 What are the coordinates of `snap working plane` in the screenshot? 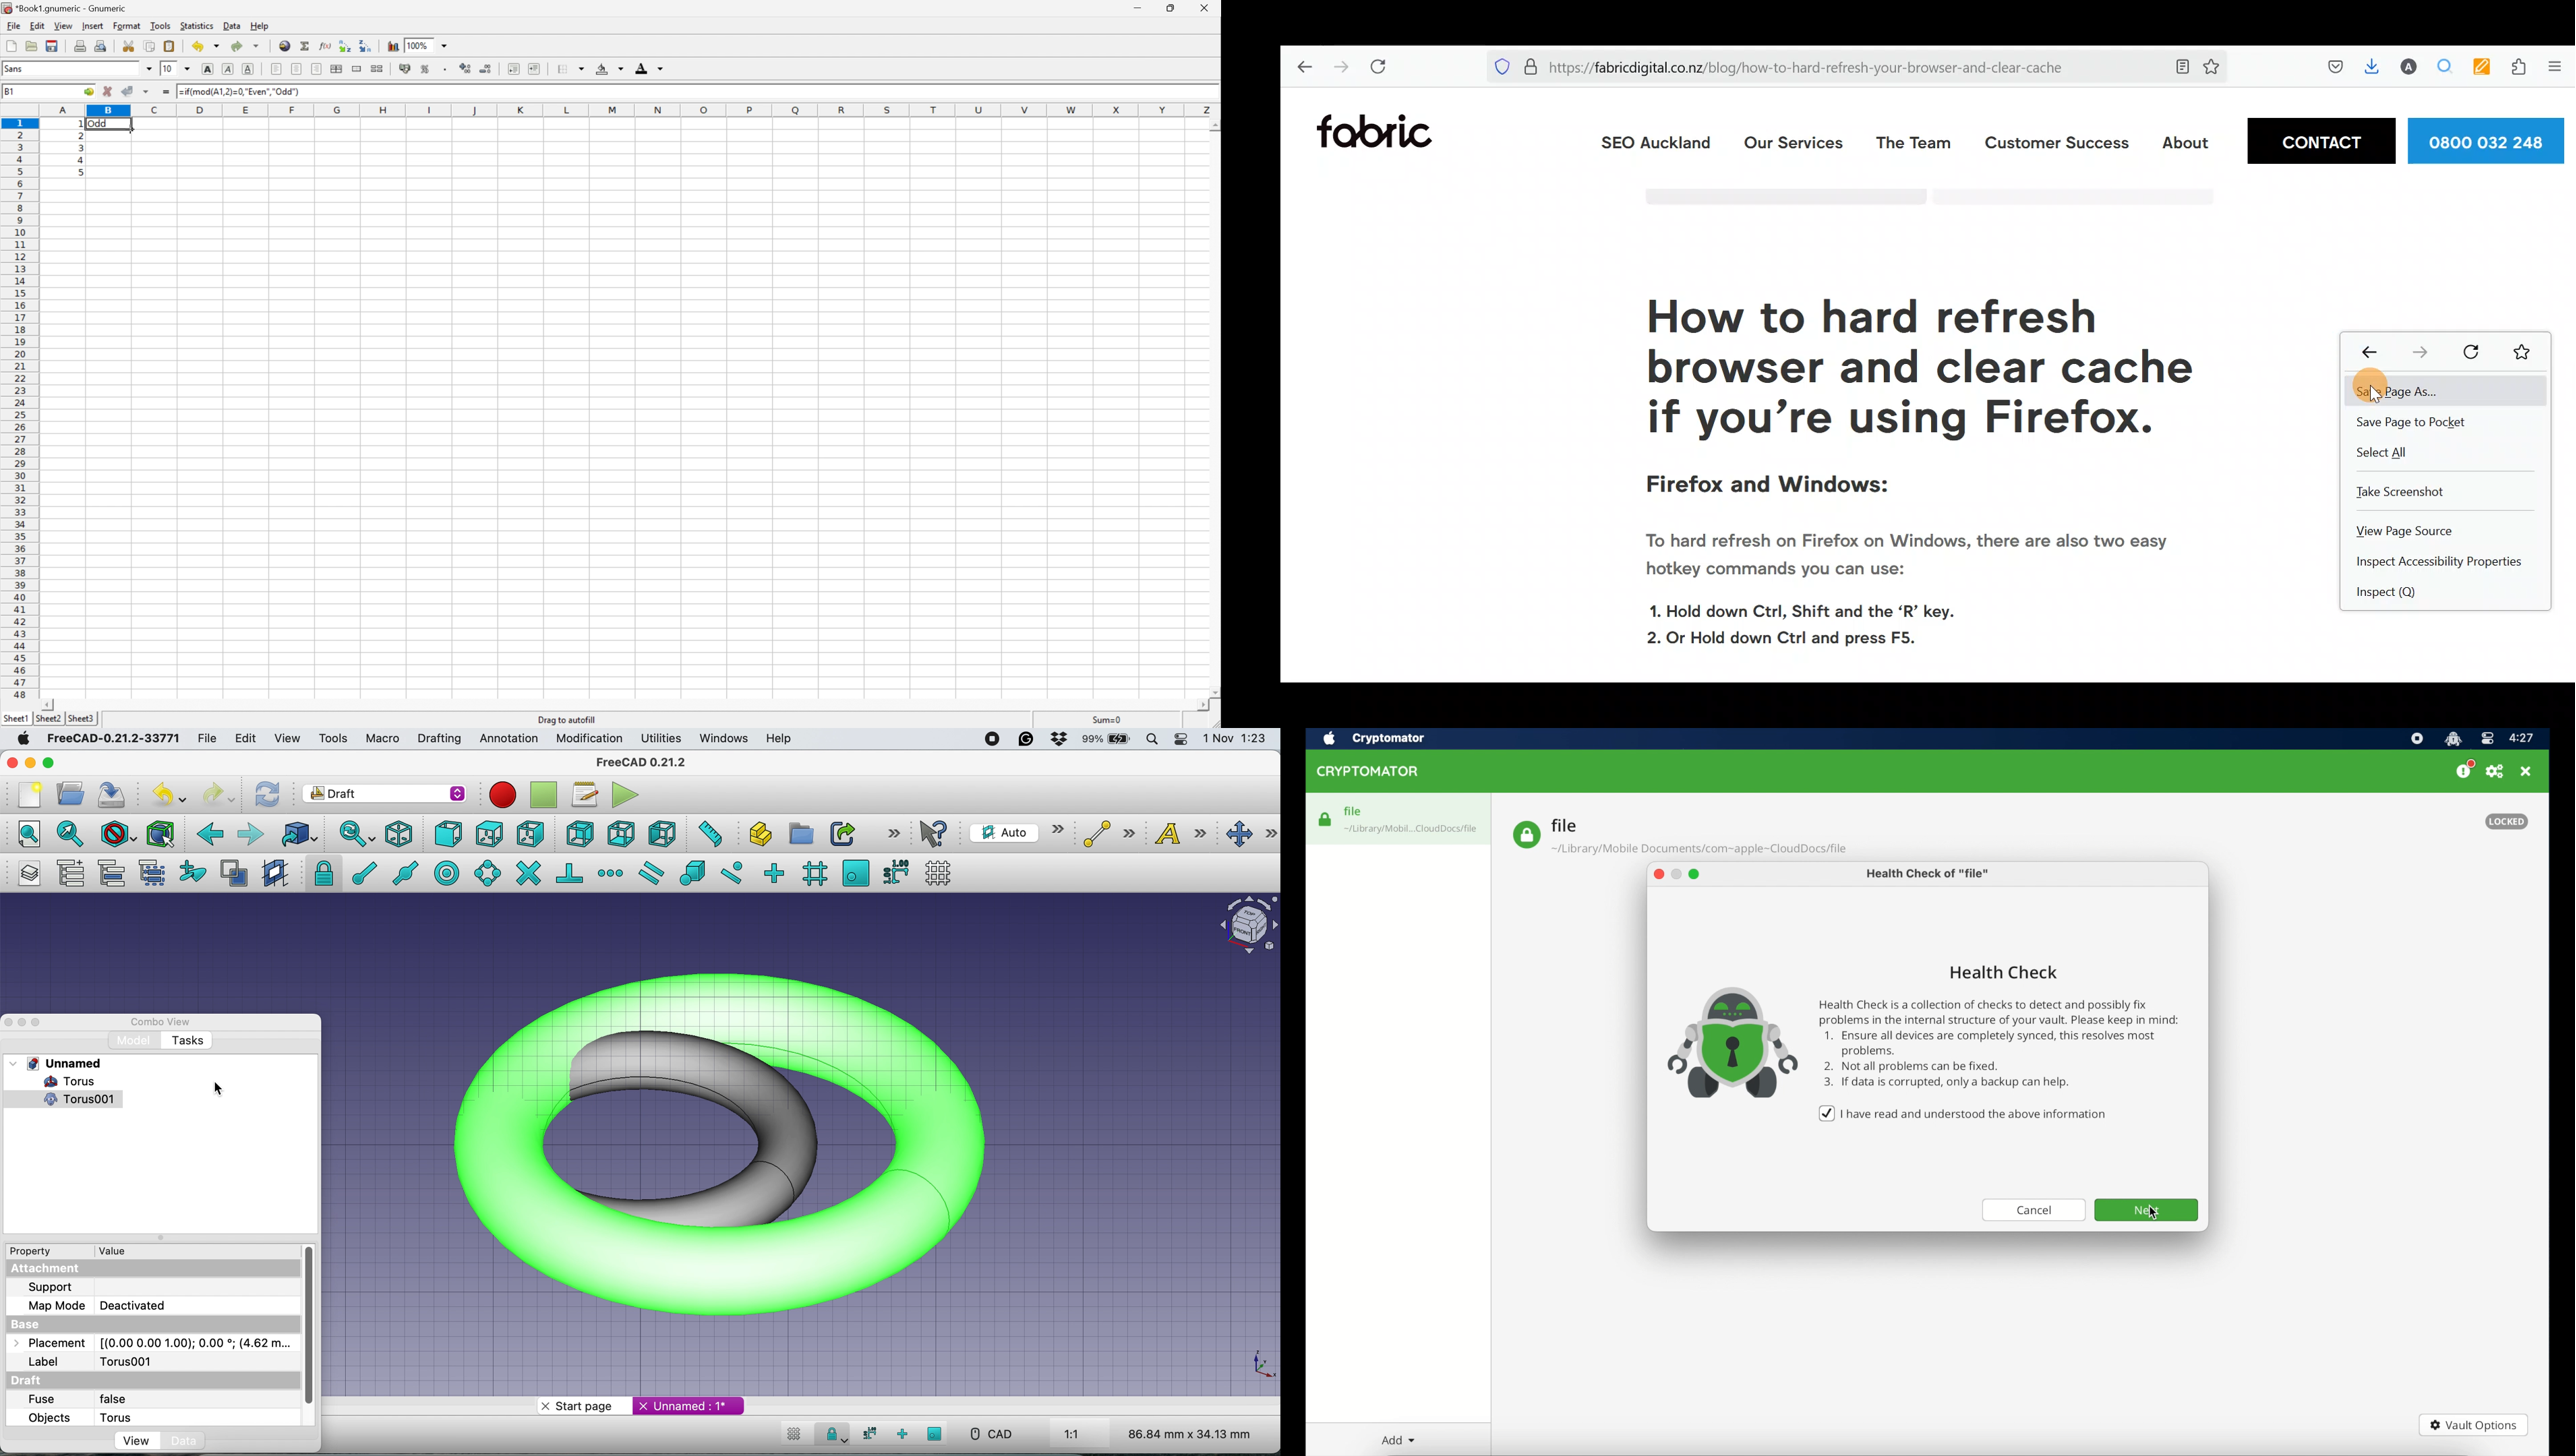 It's located at (936, 1434).